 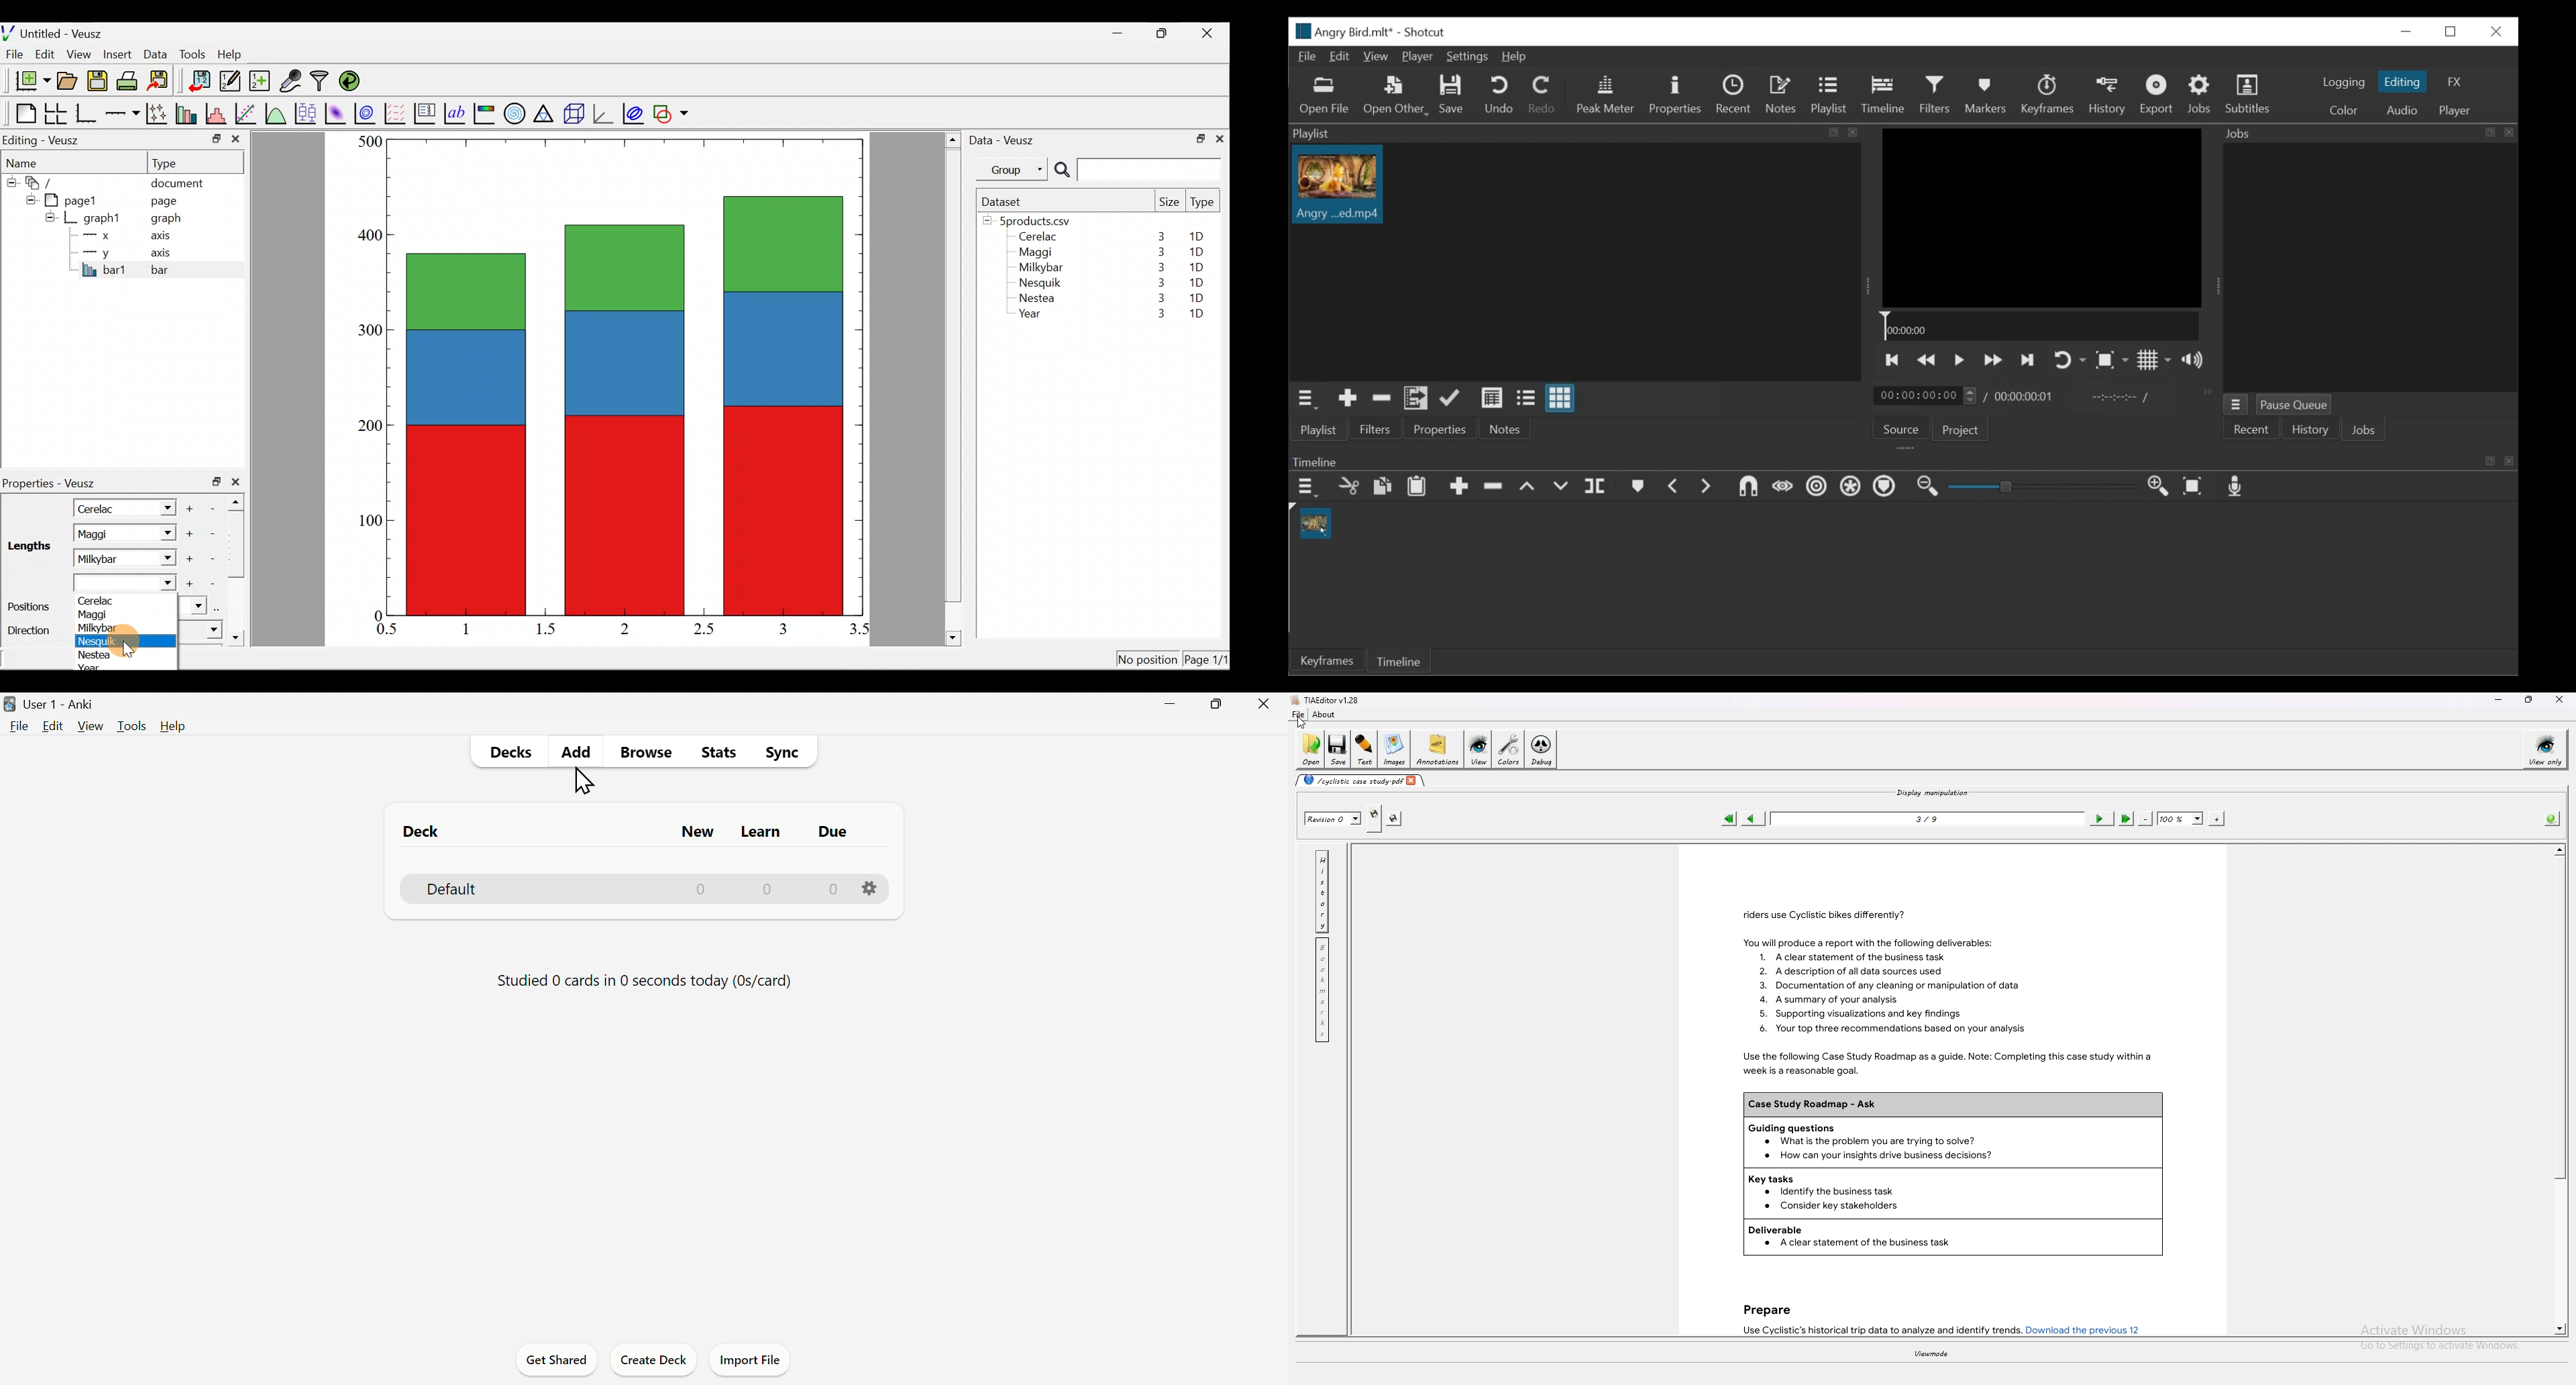 What do you see at coordinates (1782, 93) in the screenshot?
I see `Notes` at bounding box center [1782, 93].